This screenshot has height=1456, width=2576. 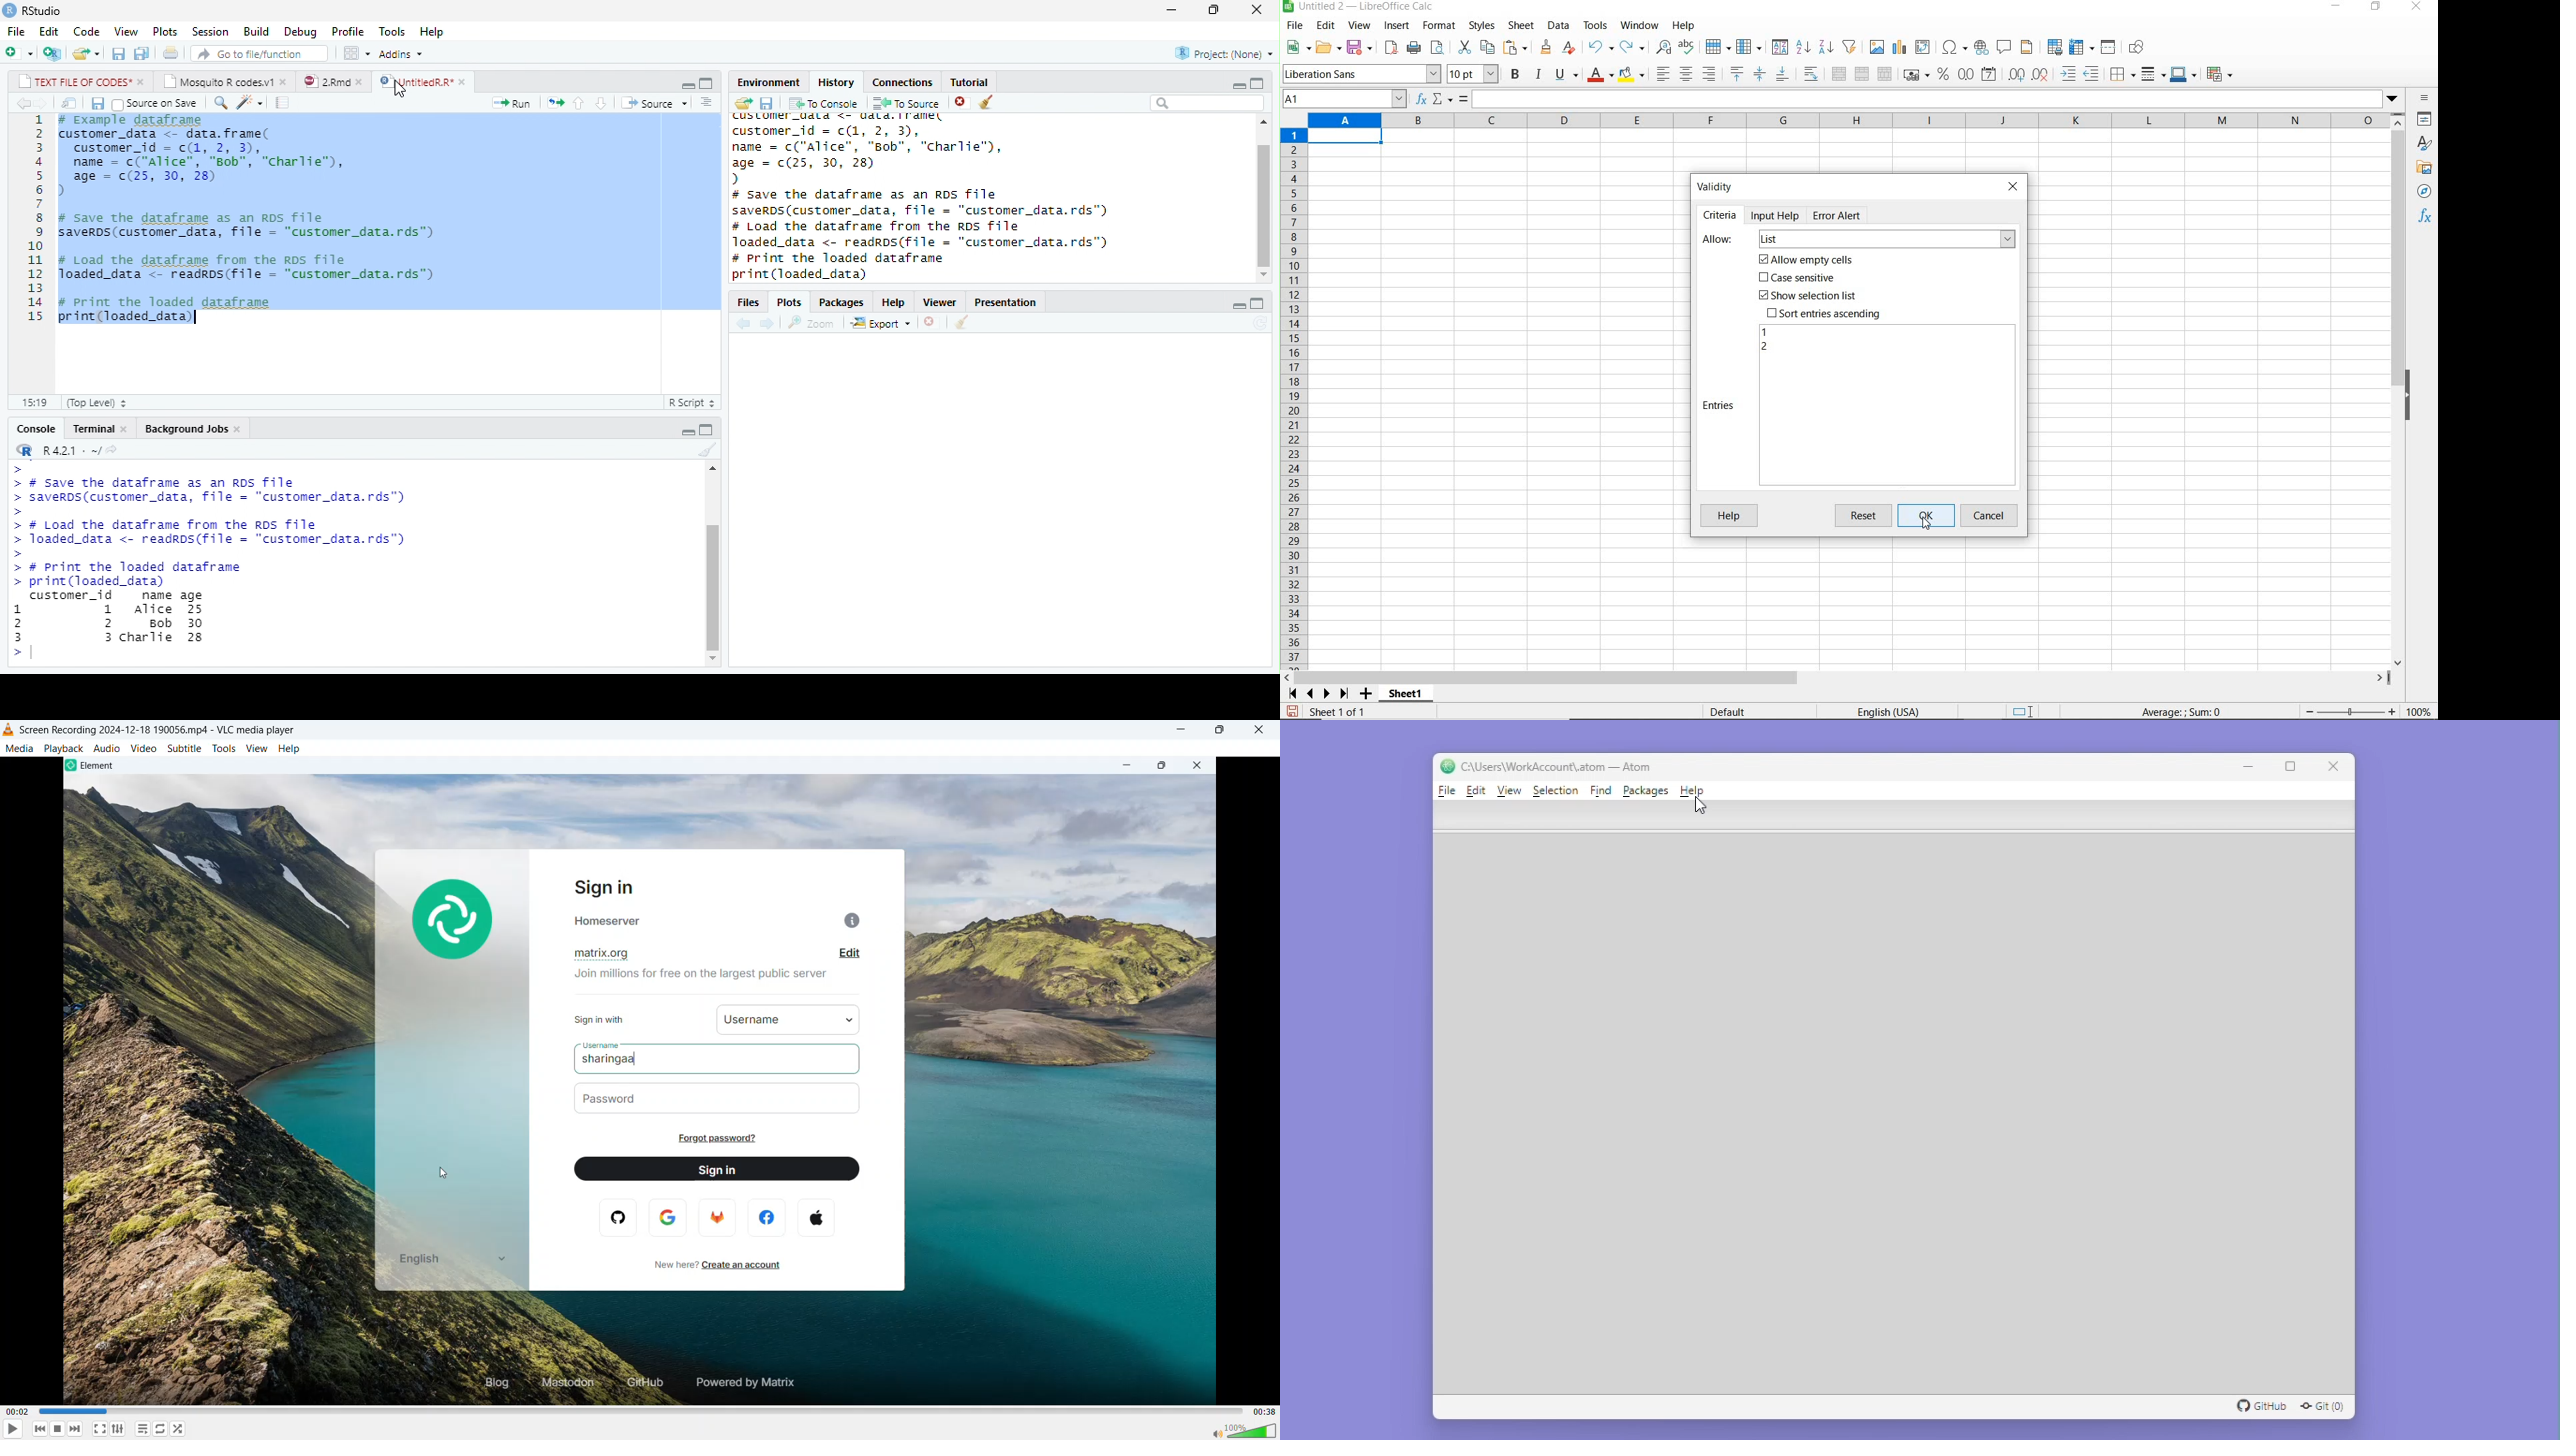 I want to click on 15:19, so click(x=37, y=403).